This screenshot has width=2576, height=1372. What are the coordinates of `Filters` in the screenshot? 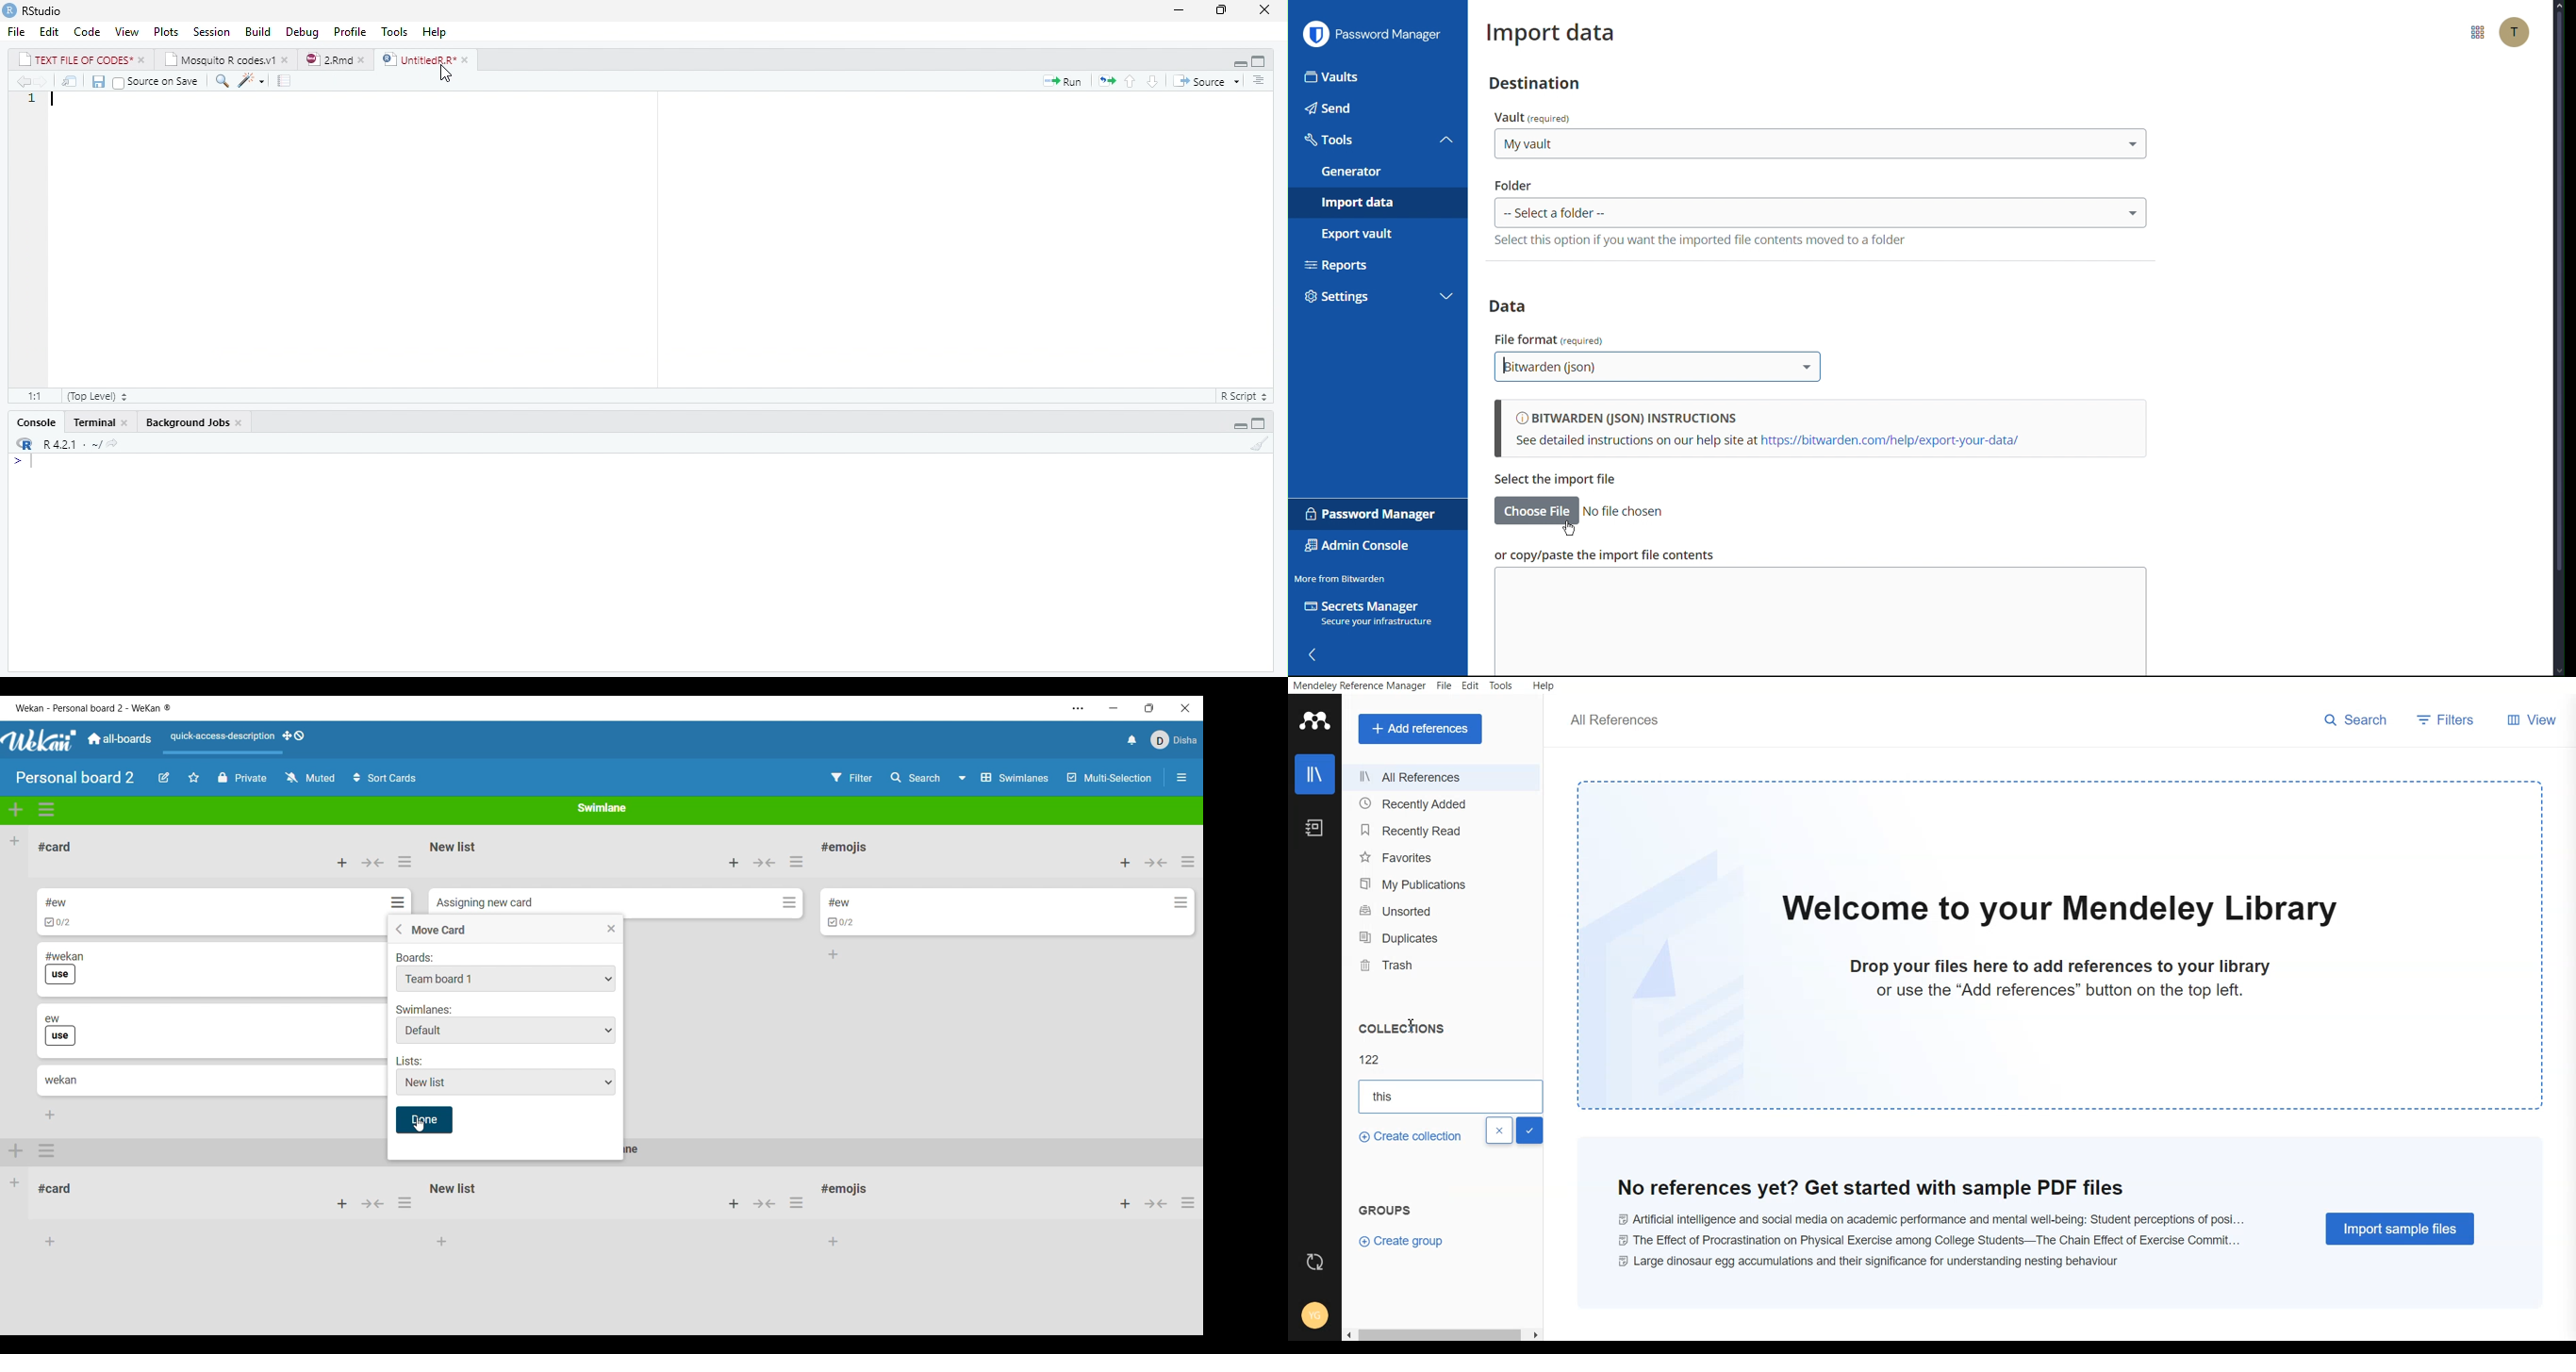 It's located at (2445, 720).